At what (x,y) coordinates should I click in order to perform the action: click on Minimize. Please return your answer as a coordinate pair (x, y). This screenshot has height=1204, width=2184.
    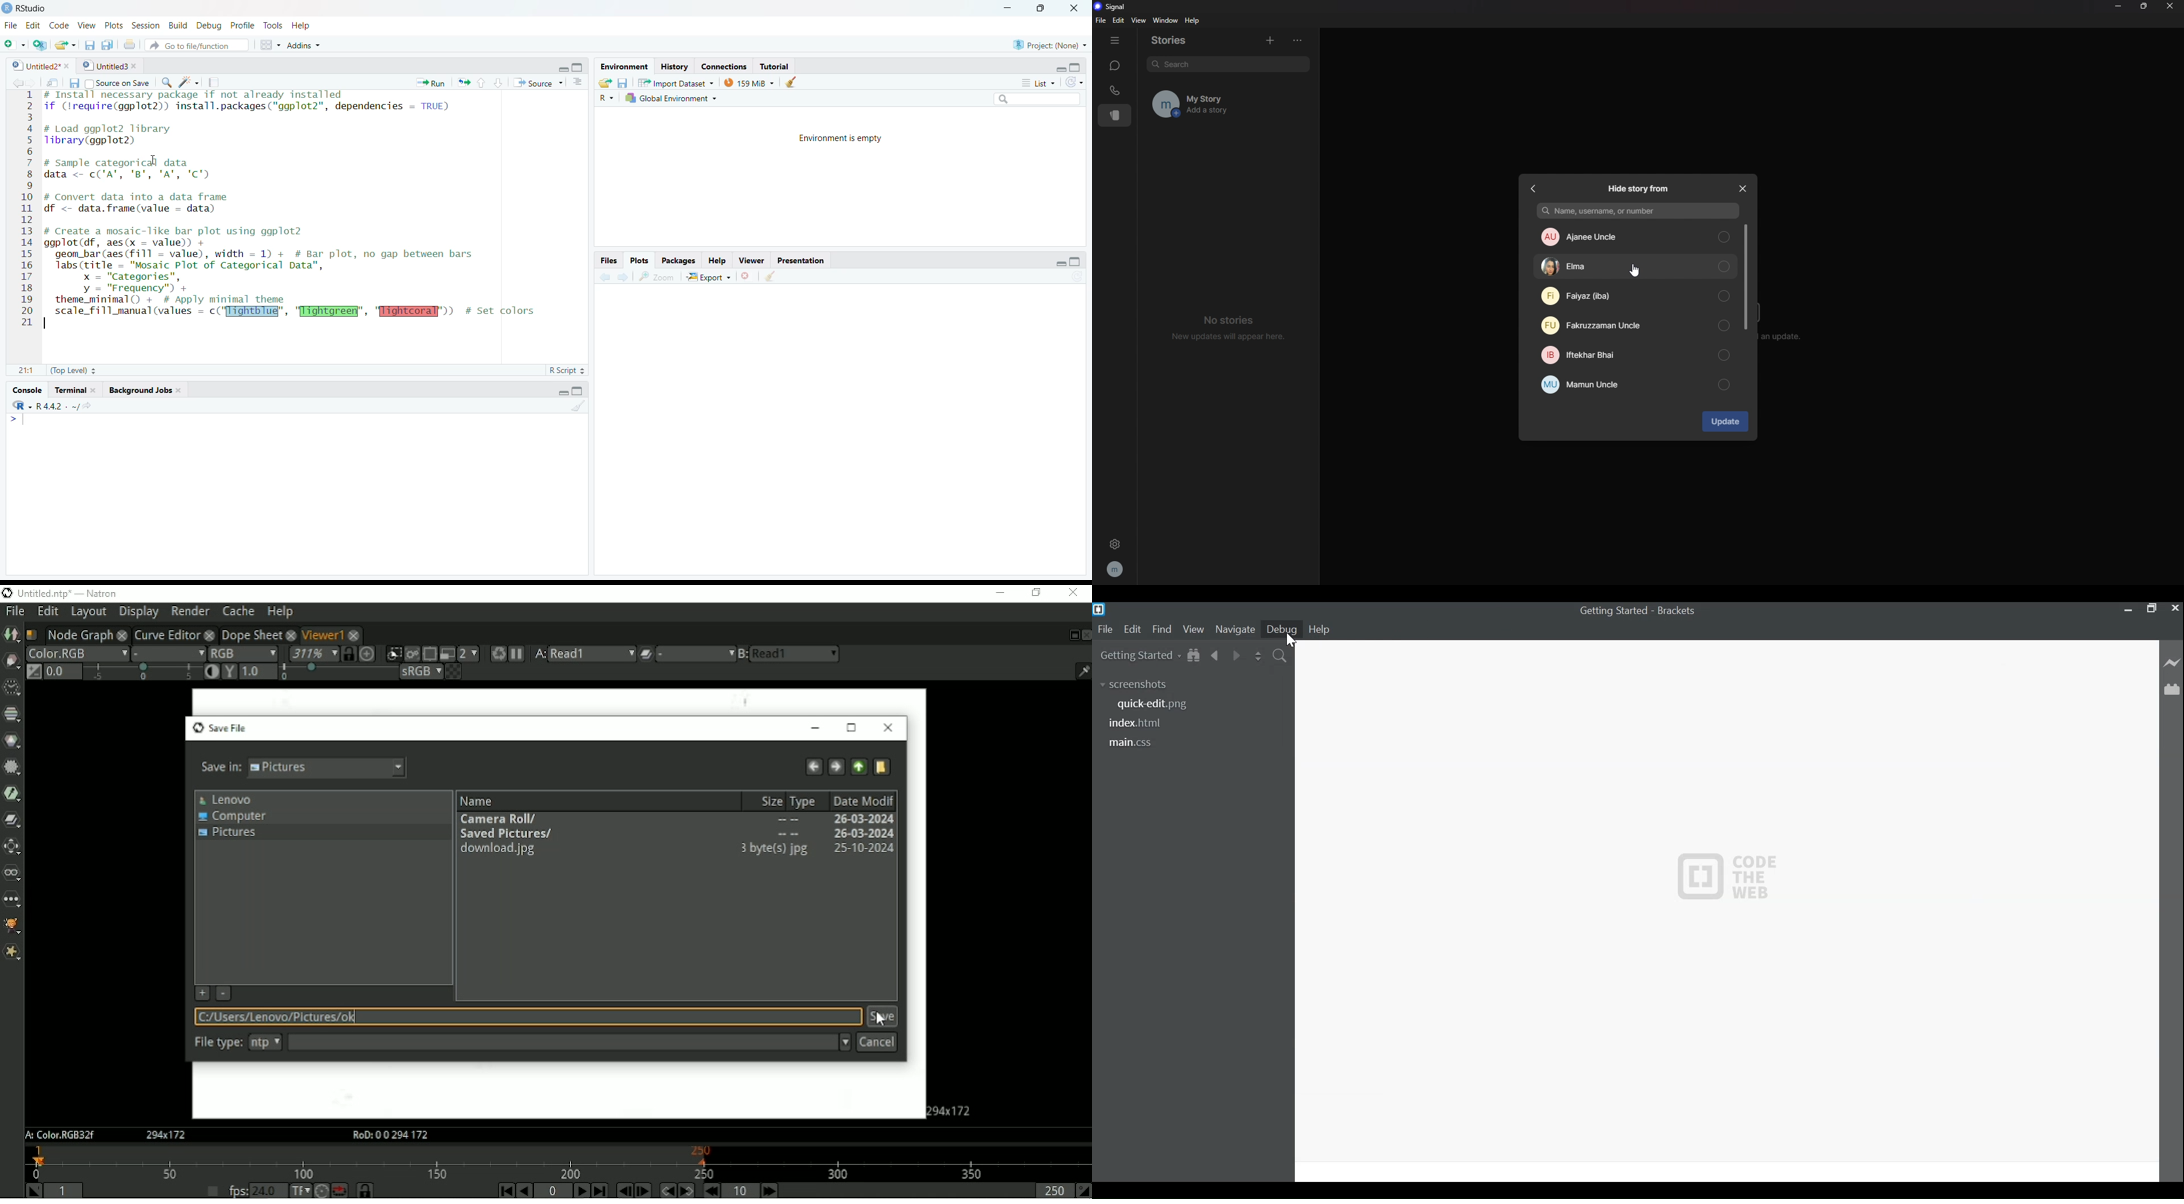
    Looking at the image, I should click on (1060, 67).